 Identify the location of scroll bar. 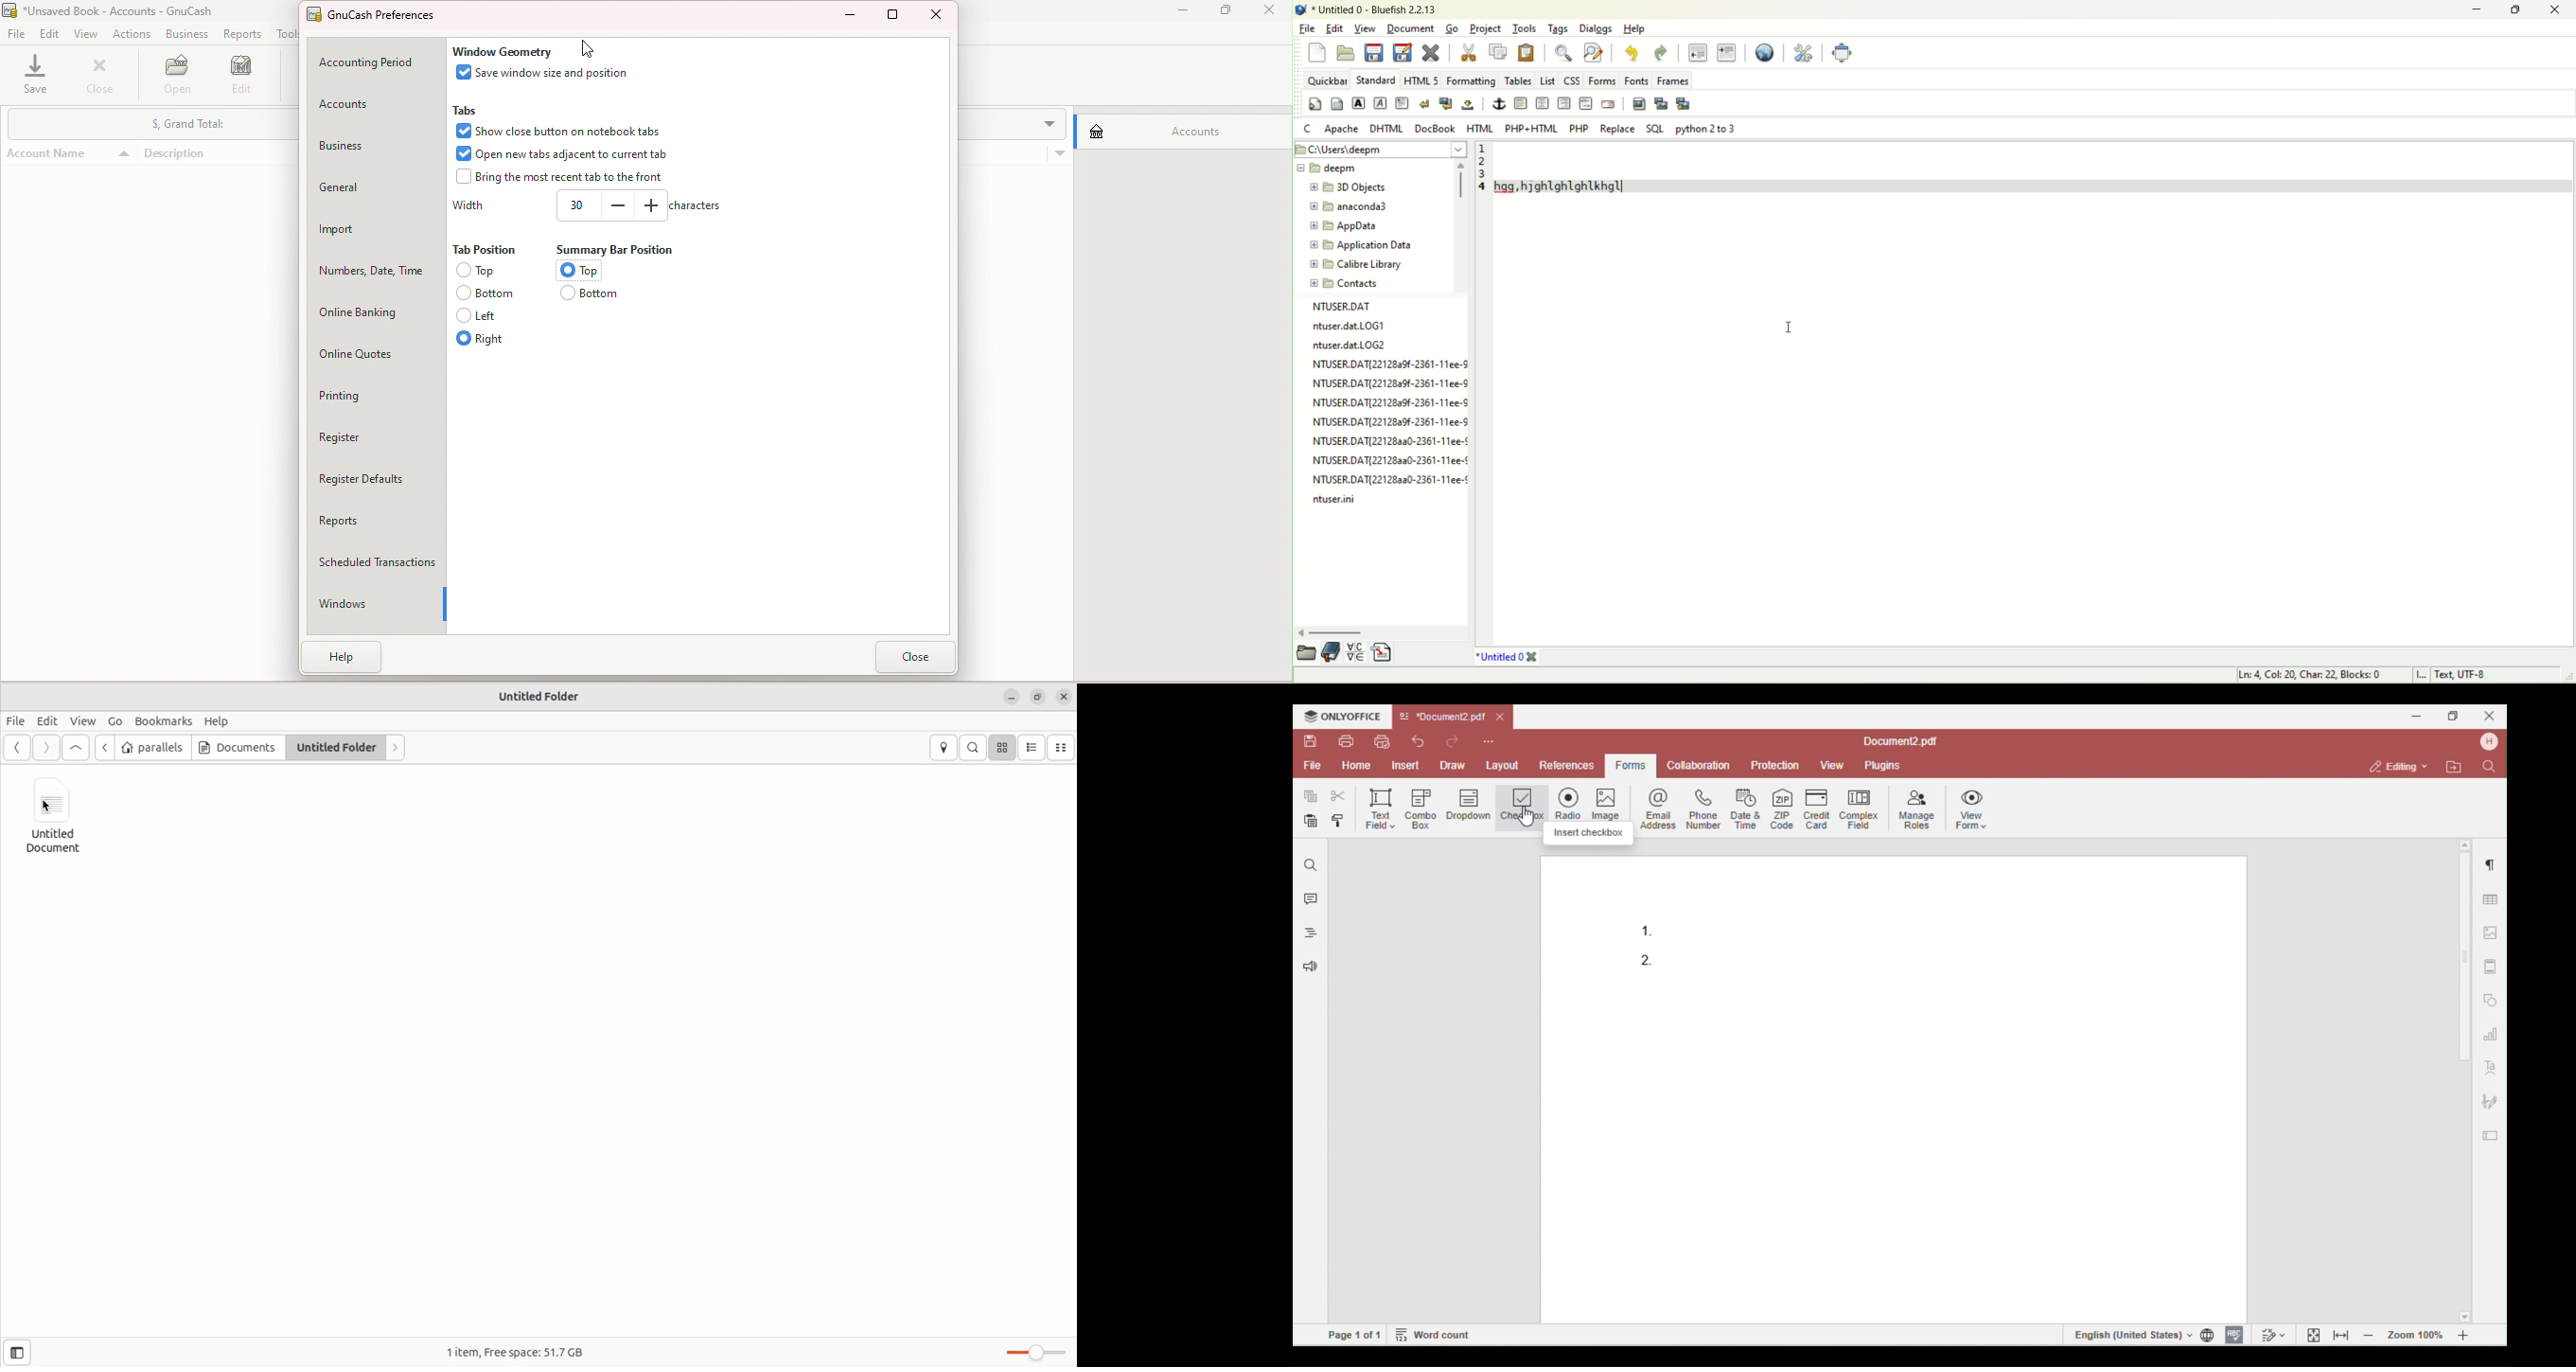
(1462, 226).